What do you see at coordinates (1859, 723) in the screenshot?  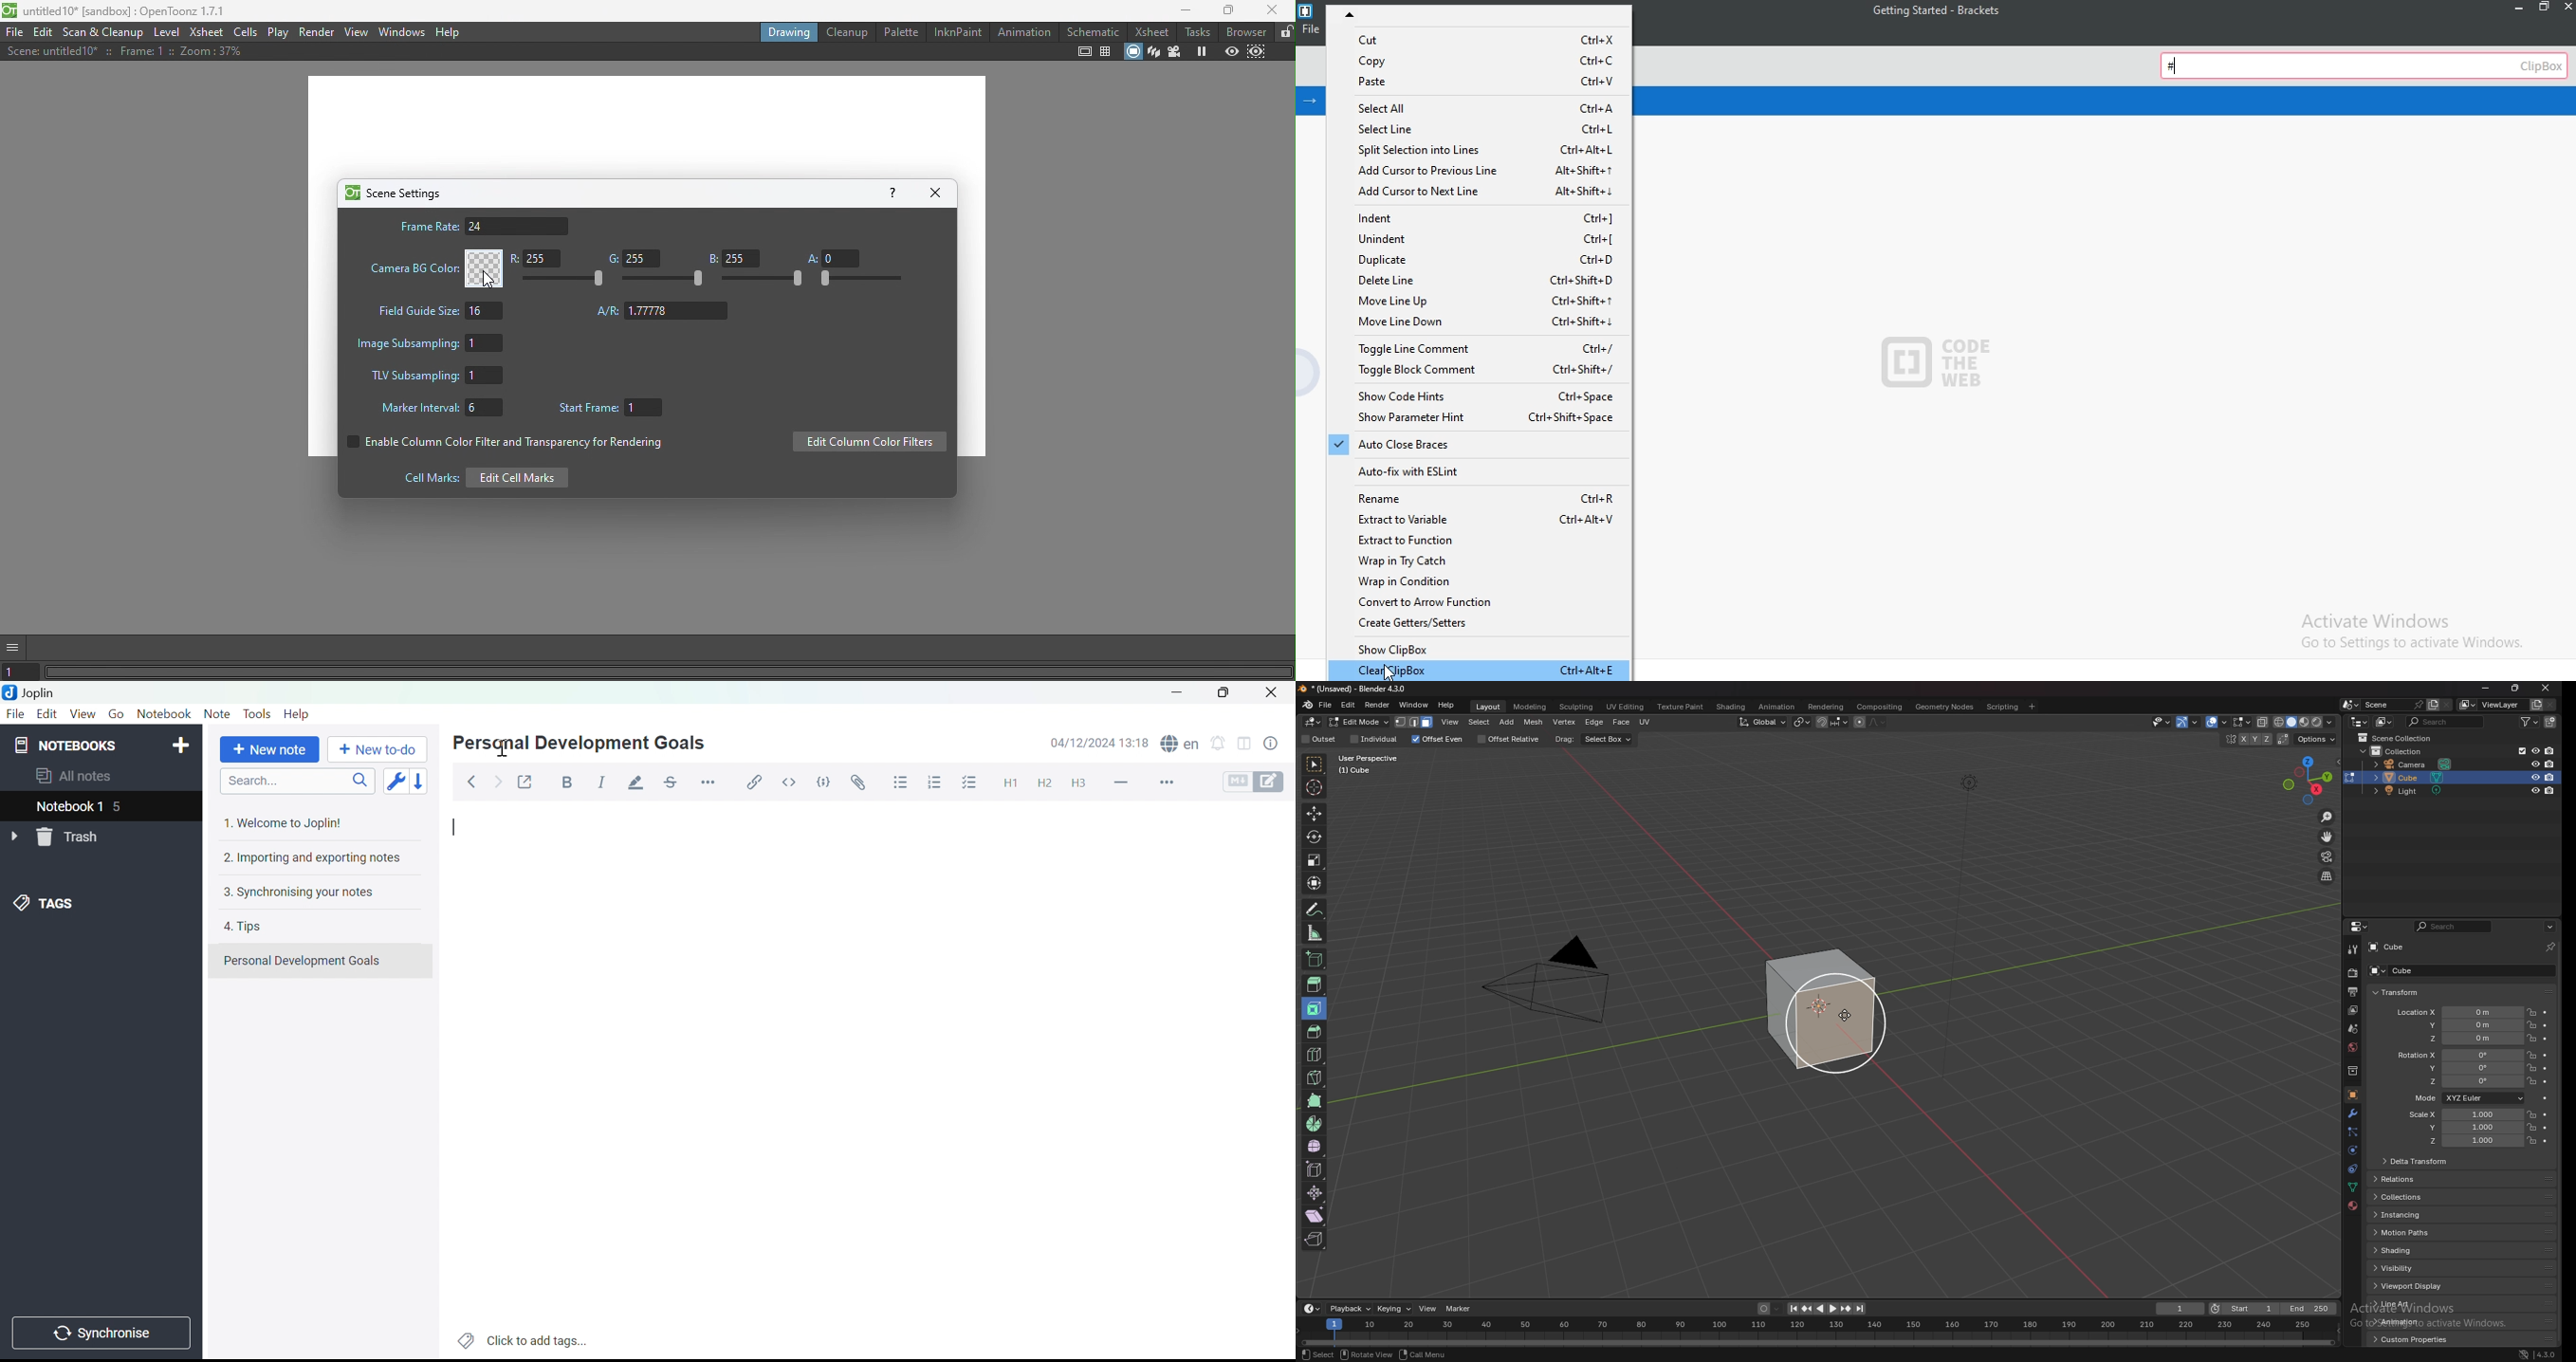 I see `proportional editing objects` at bounding box center [1859, 723].